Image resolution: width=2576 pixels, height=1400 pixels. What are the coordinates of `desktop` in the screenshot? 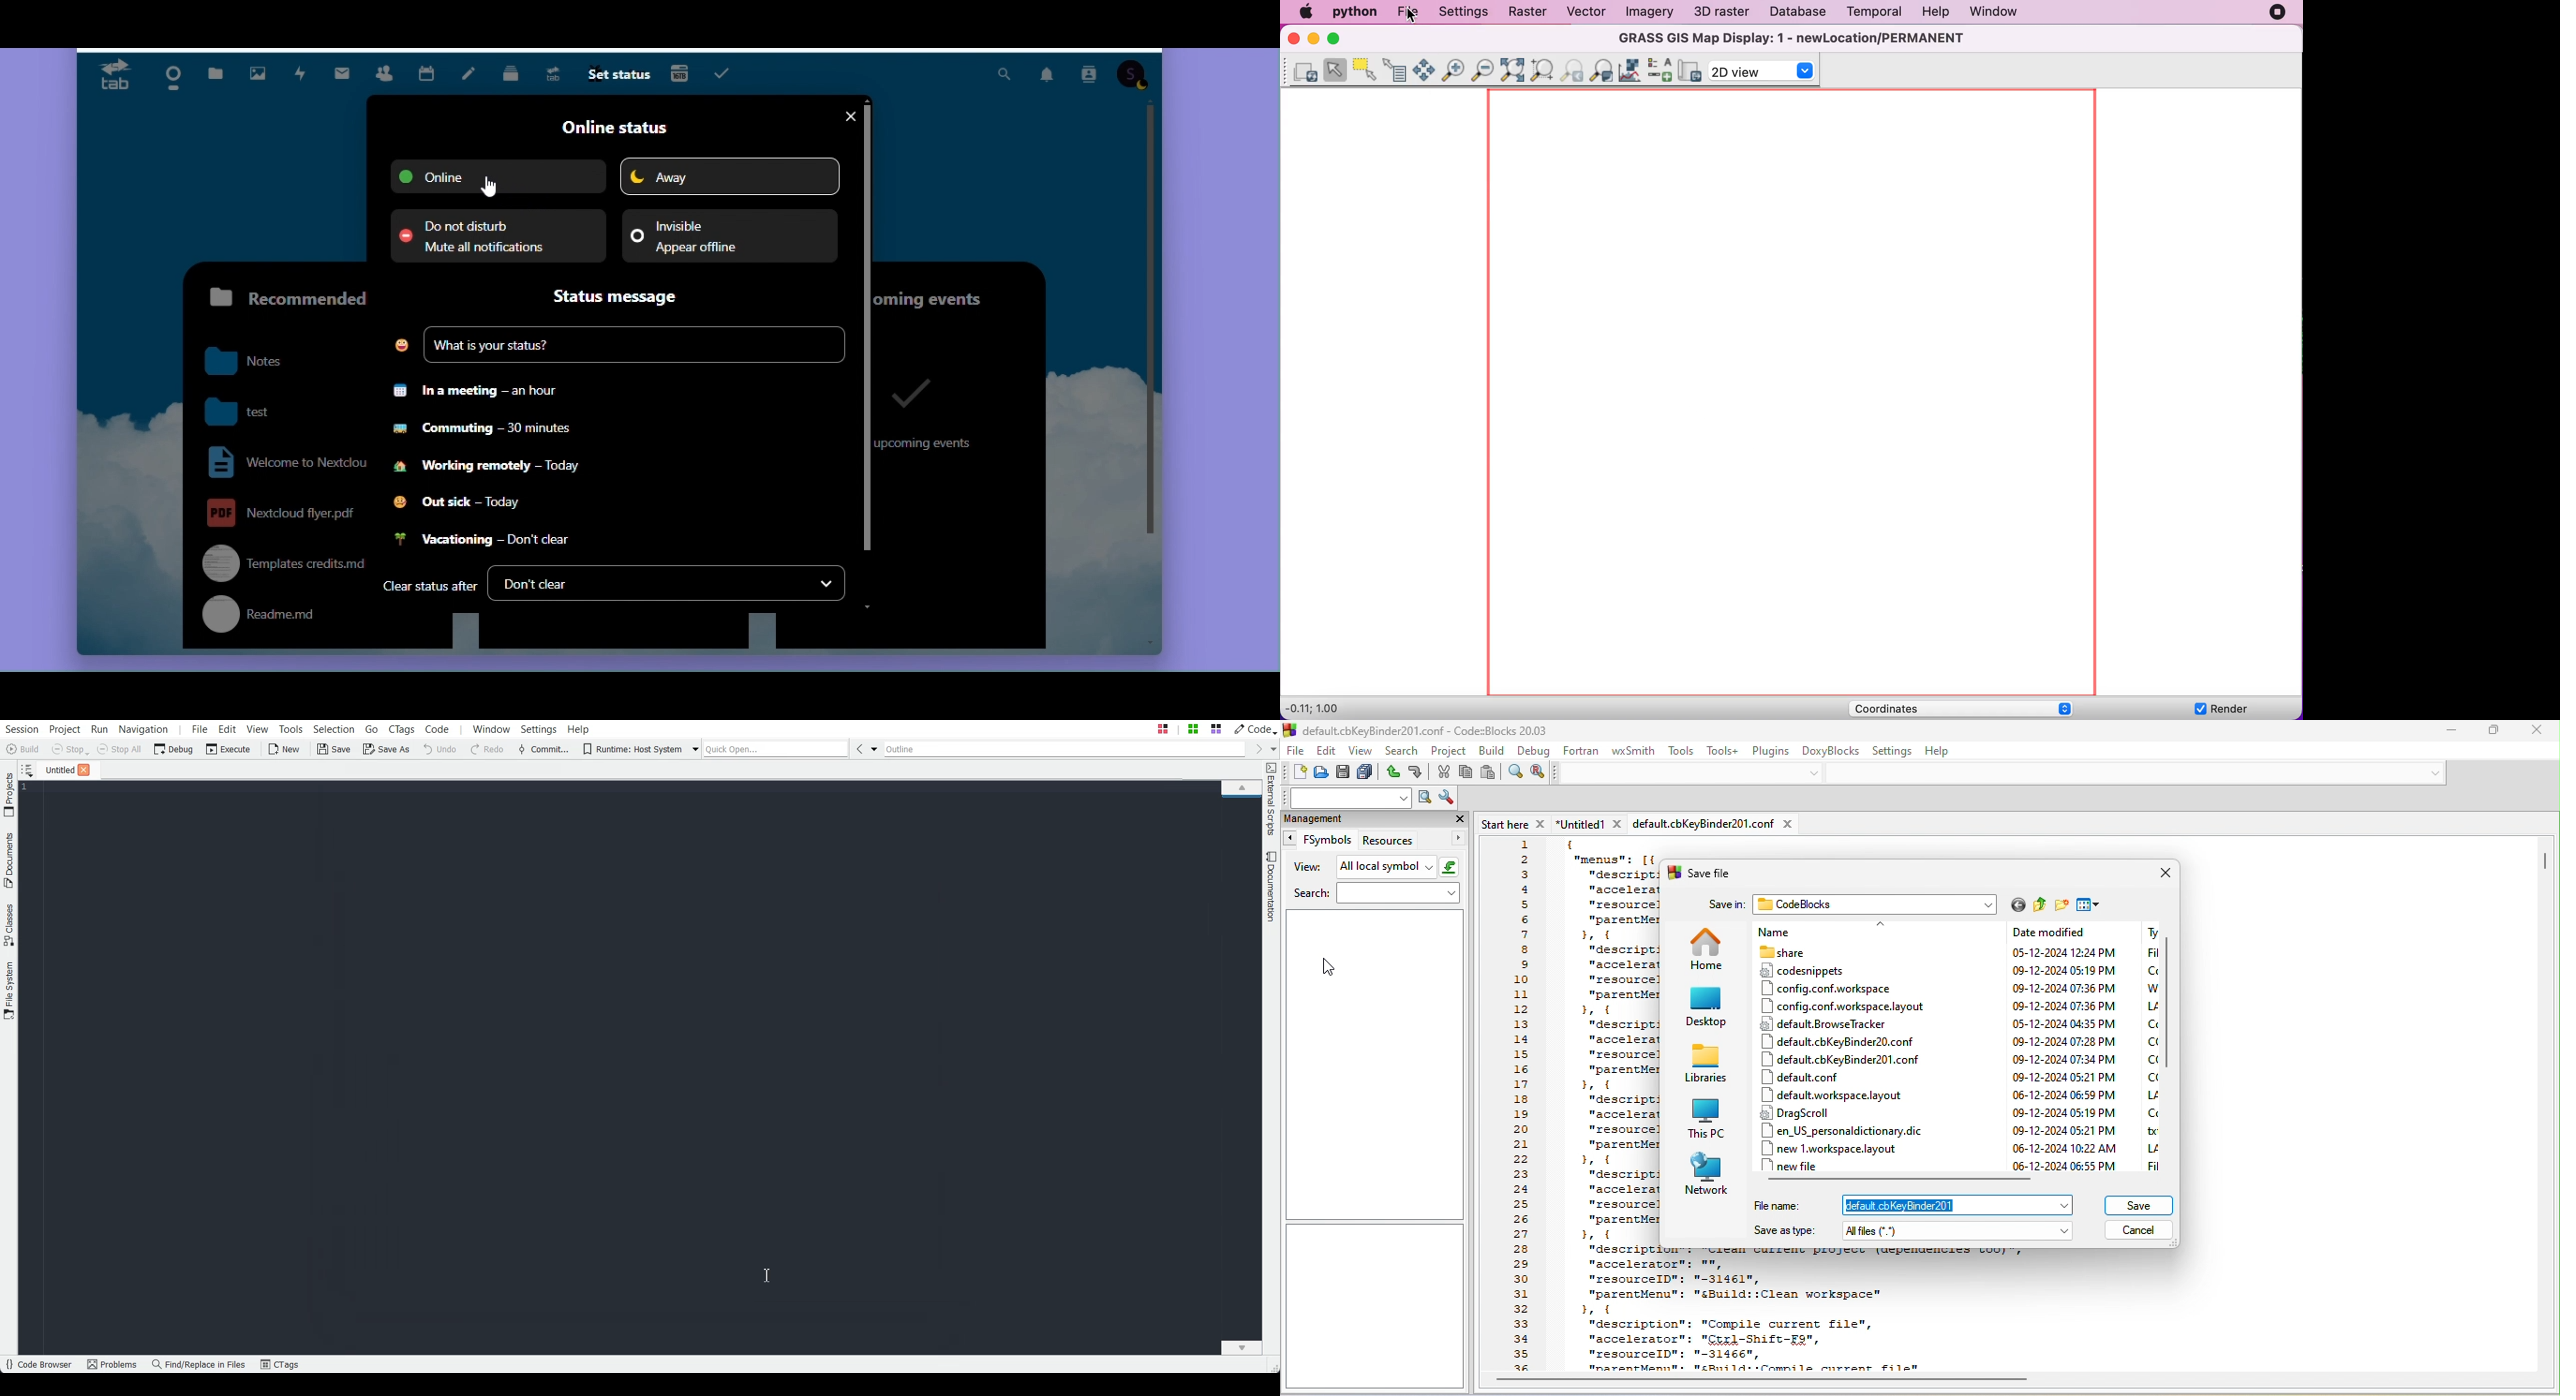 It's located at (1707, 1009).